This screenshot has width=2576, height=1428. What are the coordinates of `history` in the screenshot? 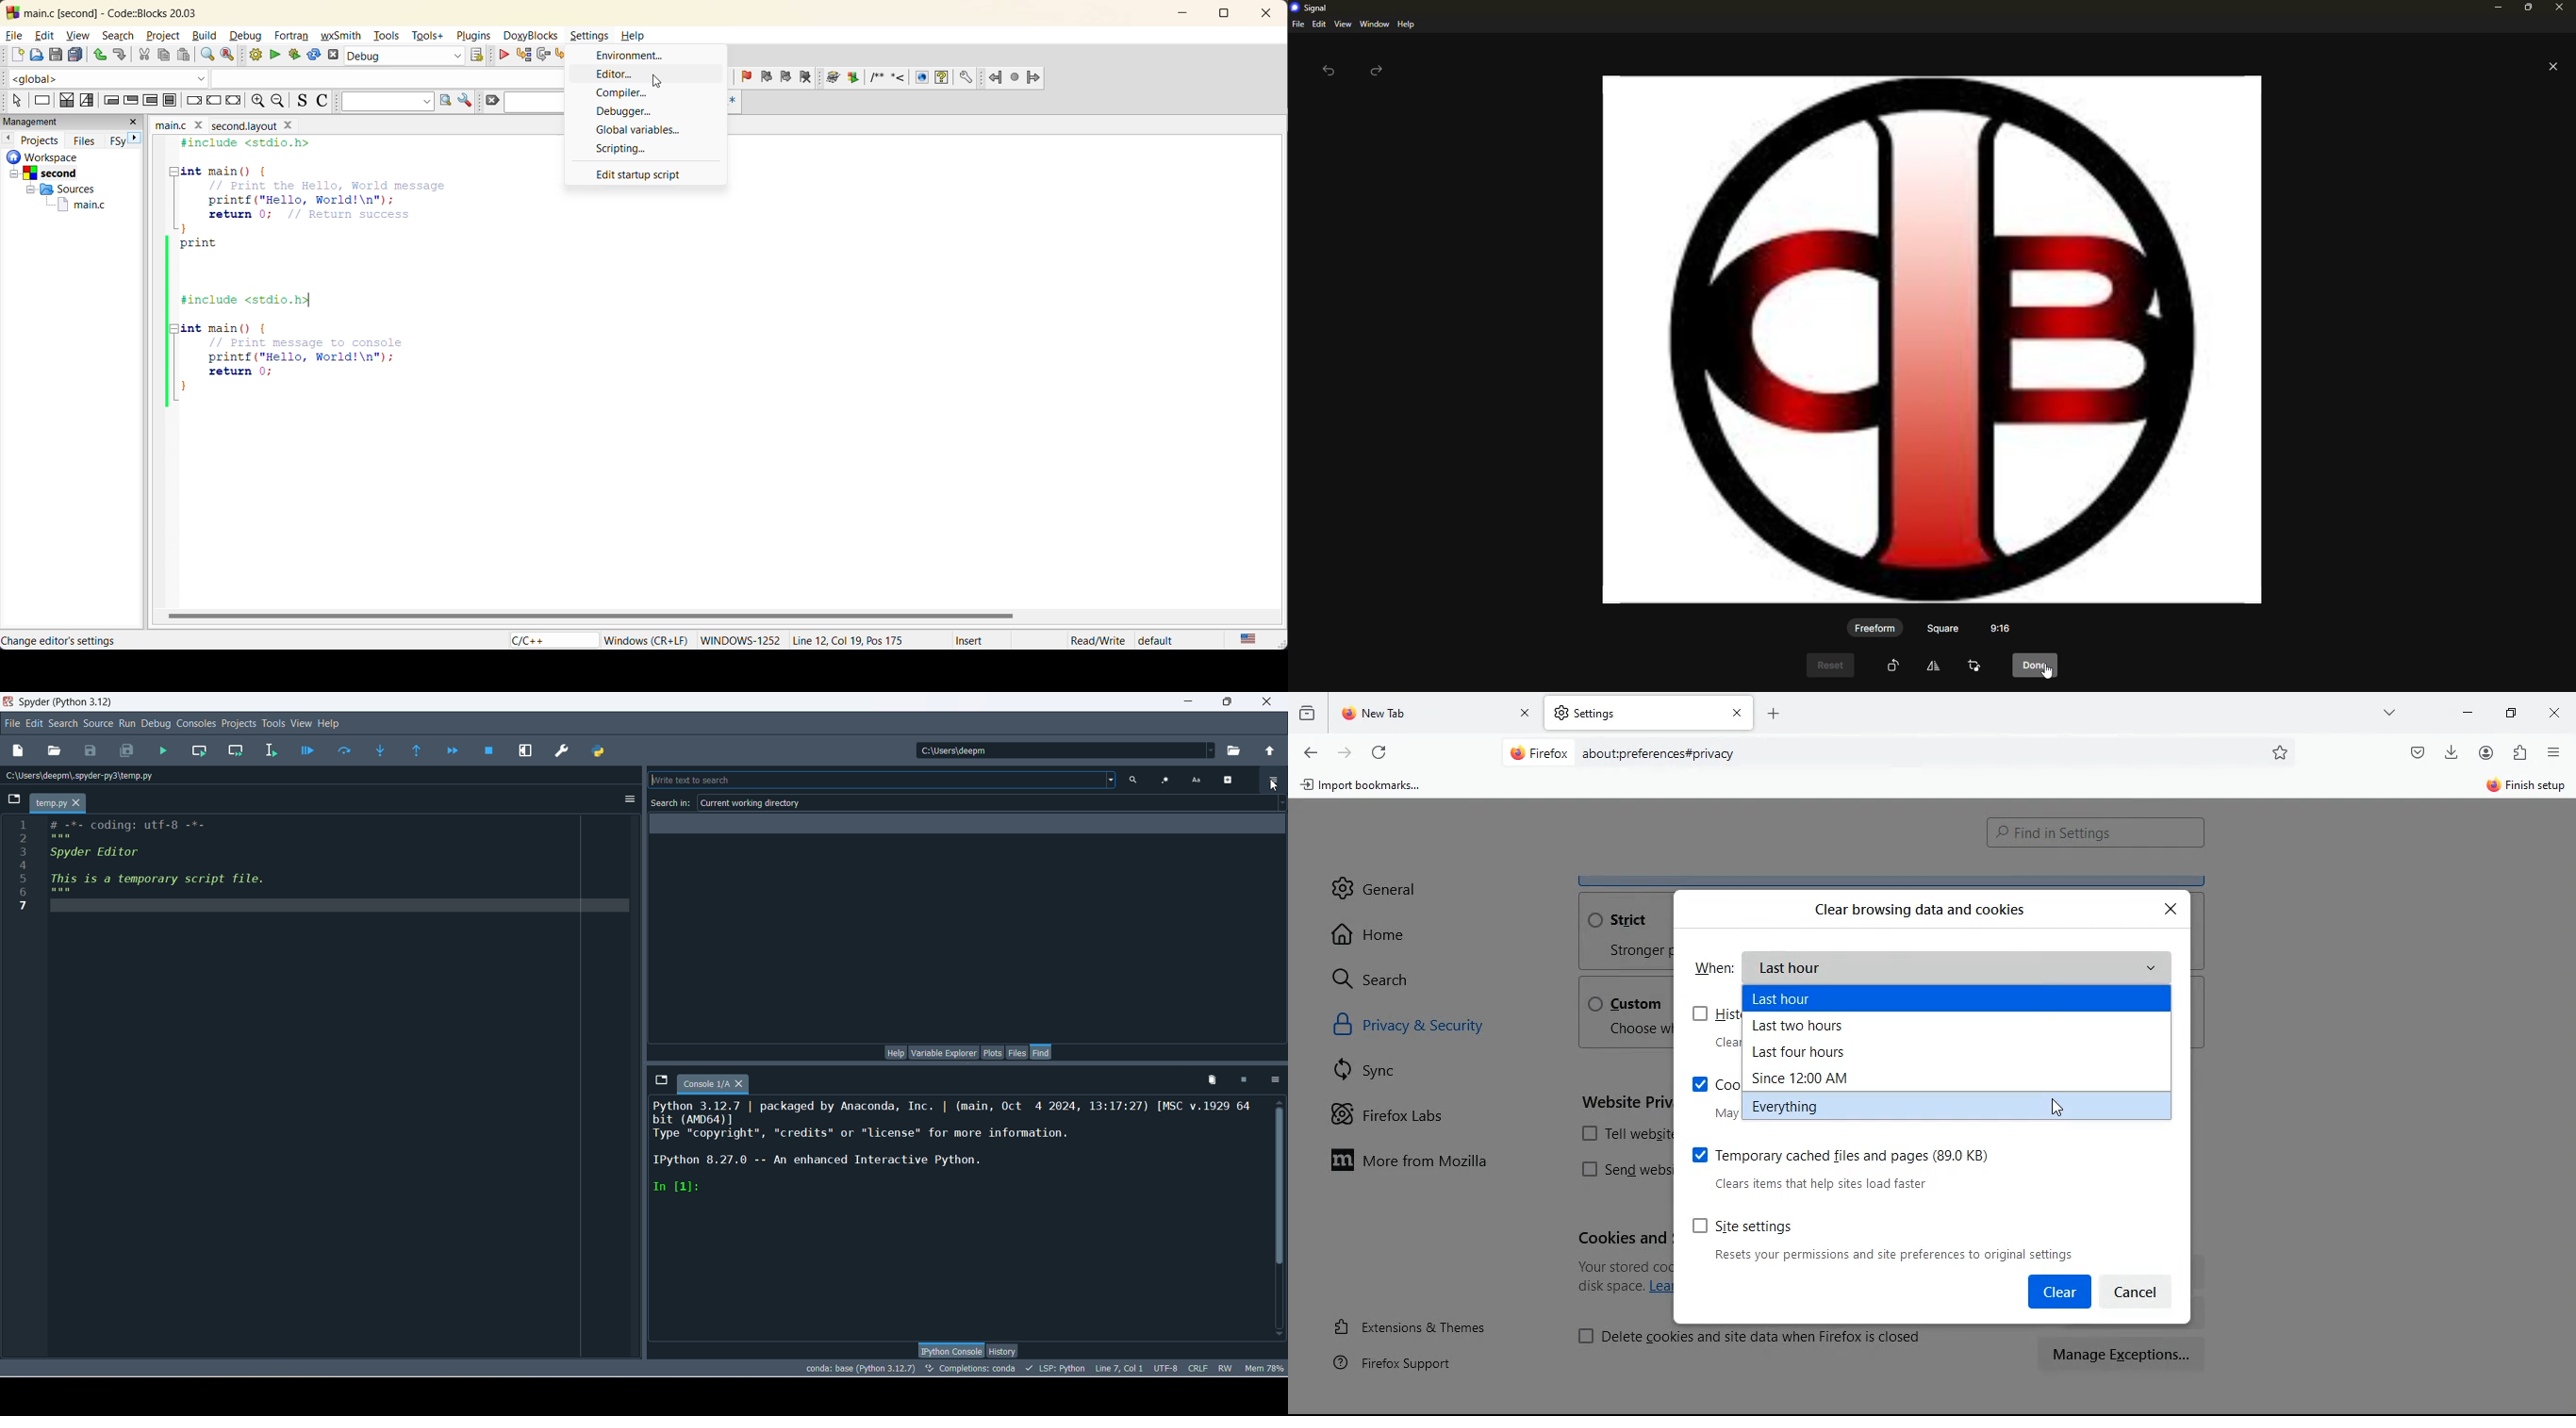 It's located at (1002, 1352).